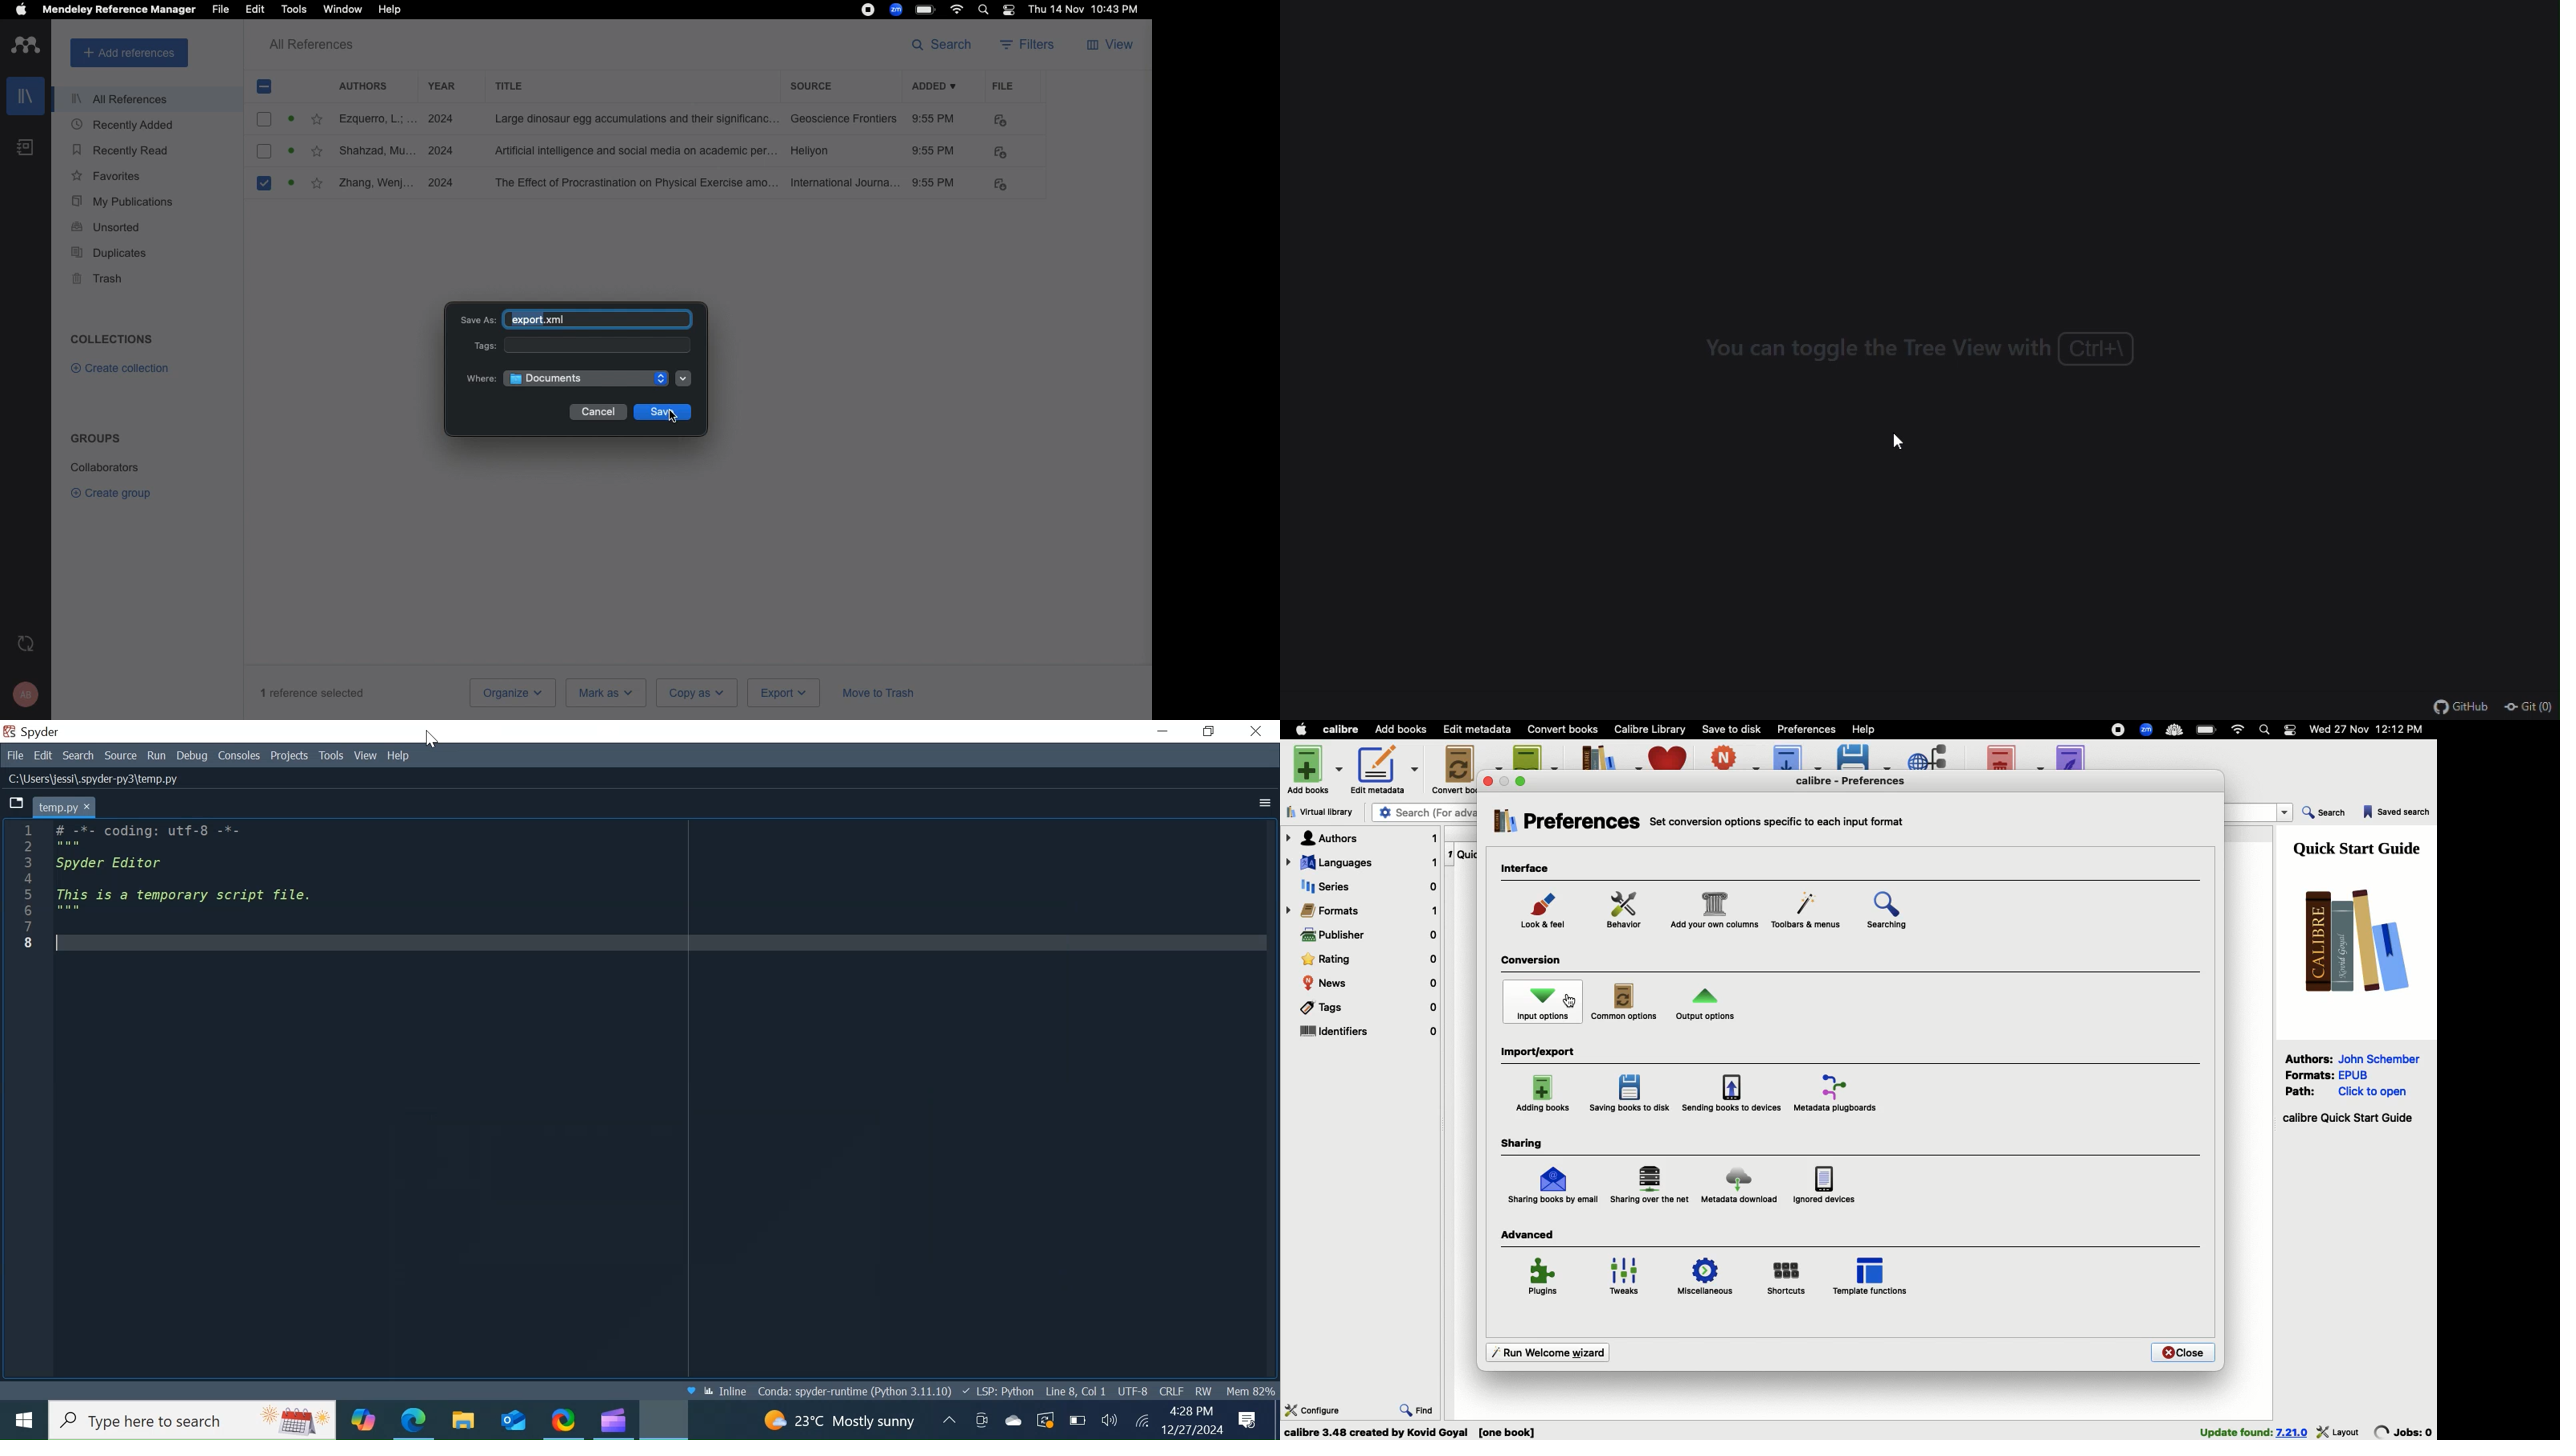  Describe the element at coordinates (42, 756) in the screenshot. I see `Edit` at that location.